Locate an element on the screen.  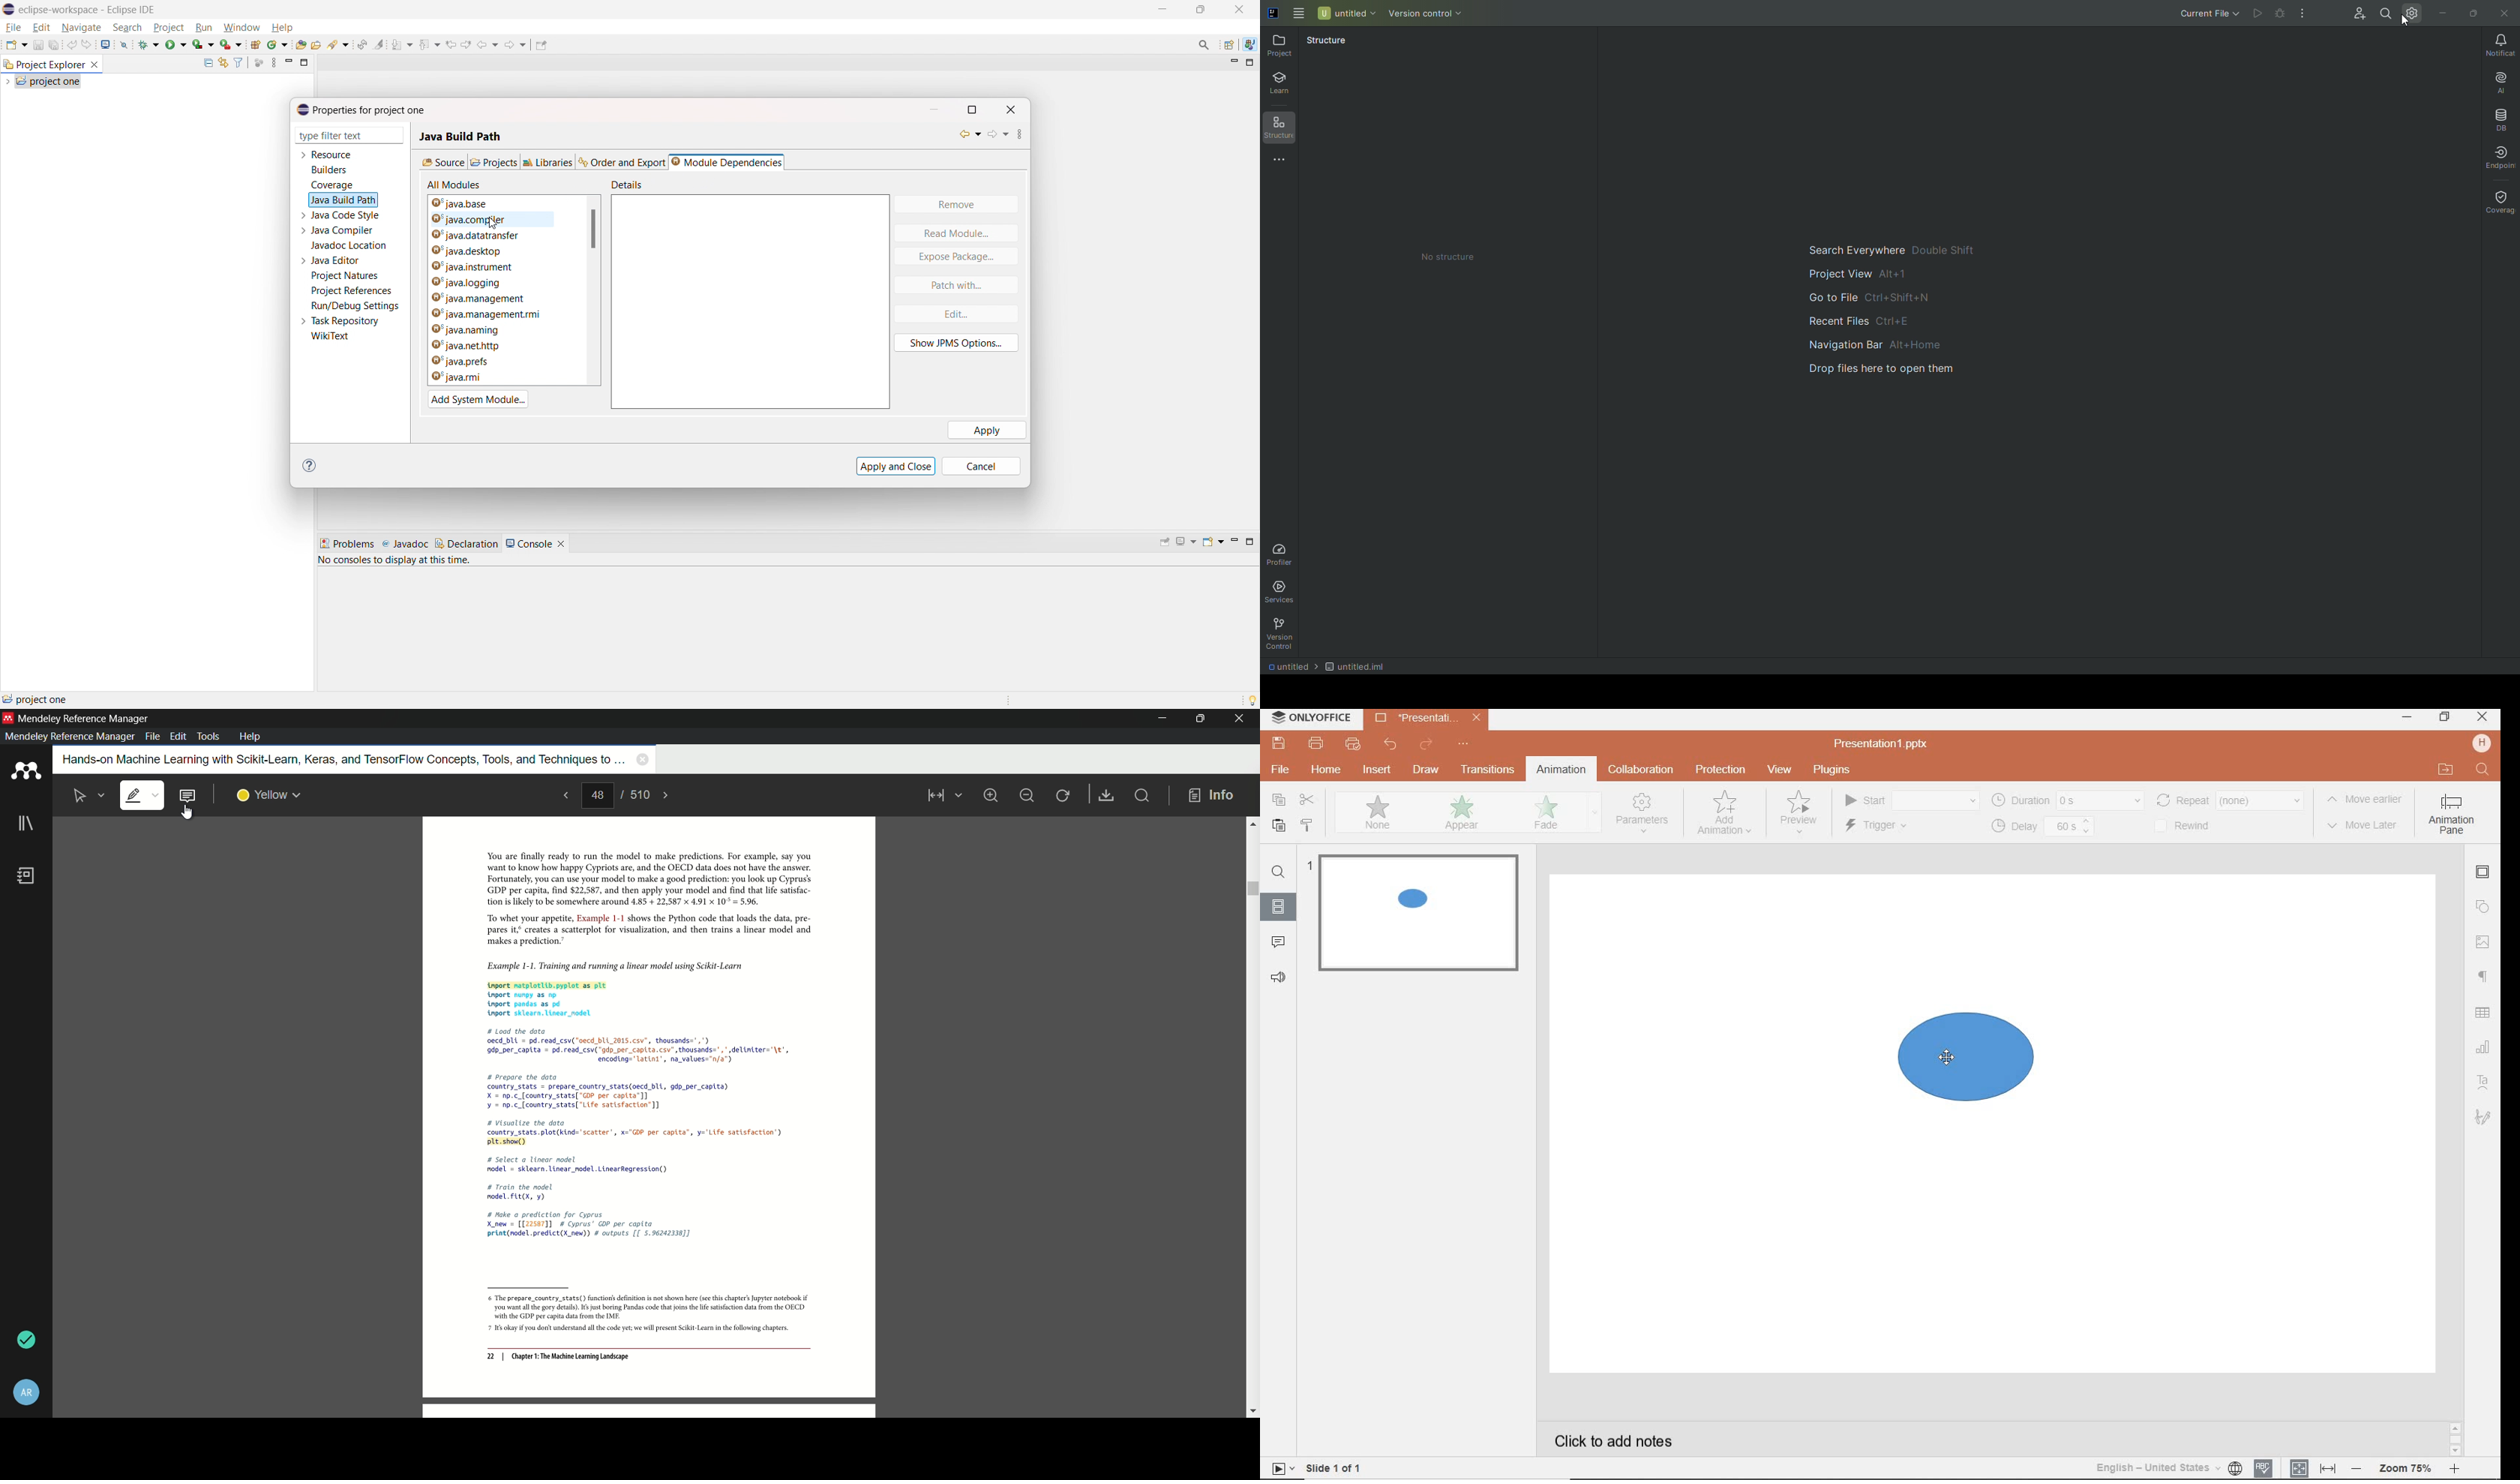
Example 1-1. Training and running a linear model using Scikit-Learn
tnport matplotlib.pyplot as plt

nport nunpy as np.

tnport pandas as pd

tnport sklearn. Linear_nodel is located at coordinates (640, 987).